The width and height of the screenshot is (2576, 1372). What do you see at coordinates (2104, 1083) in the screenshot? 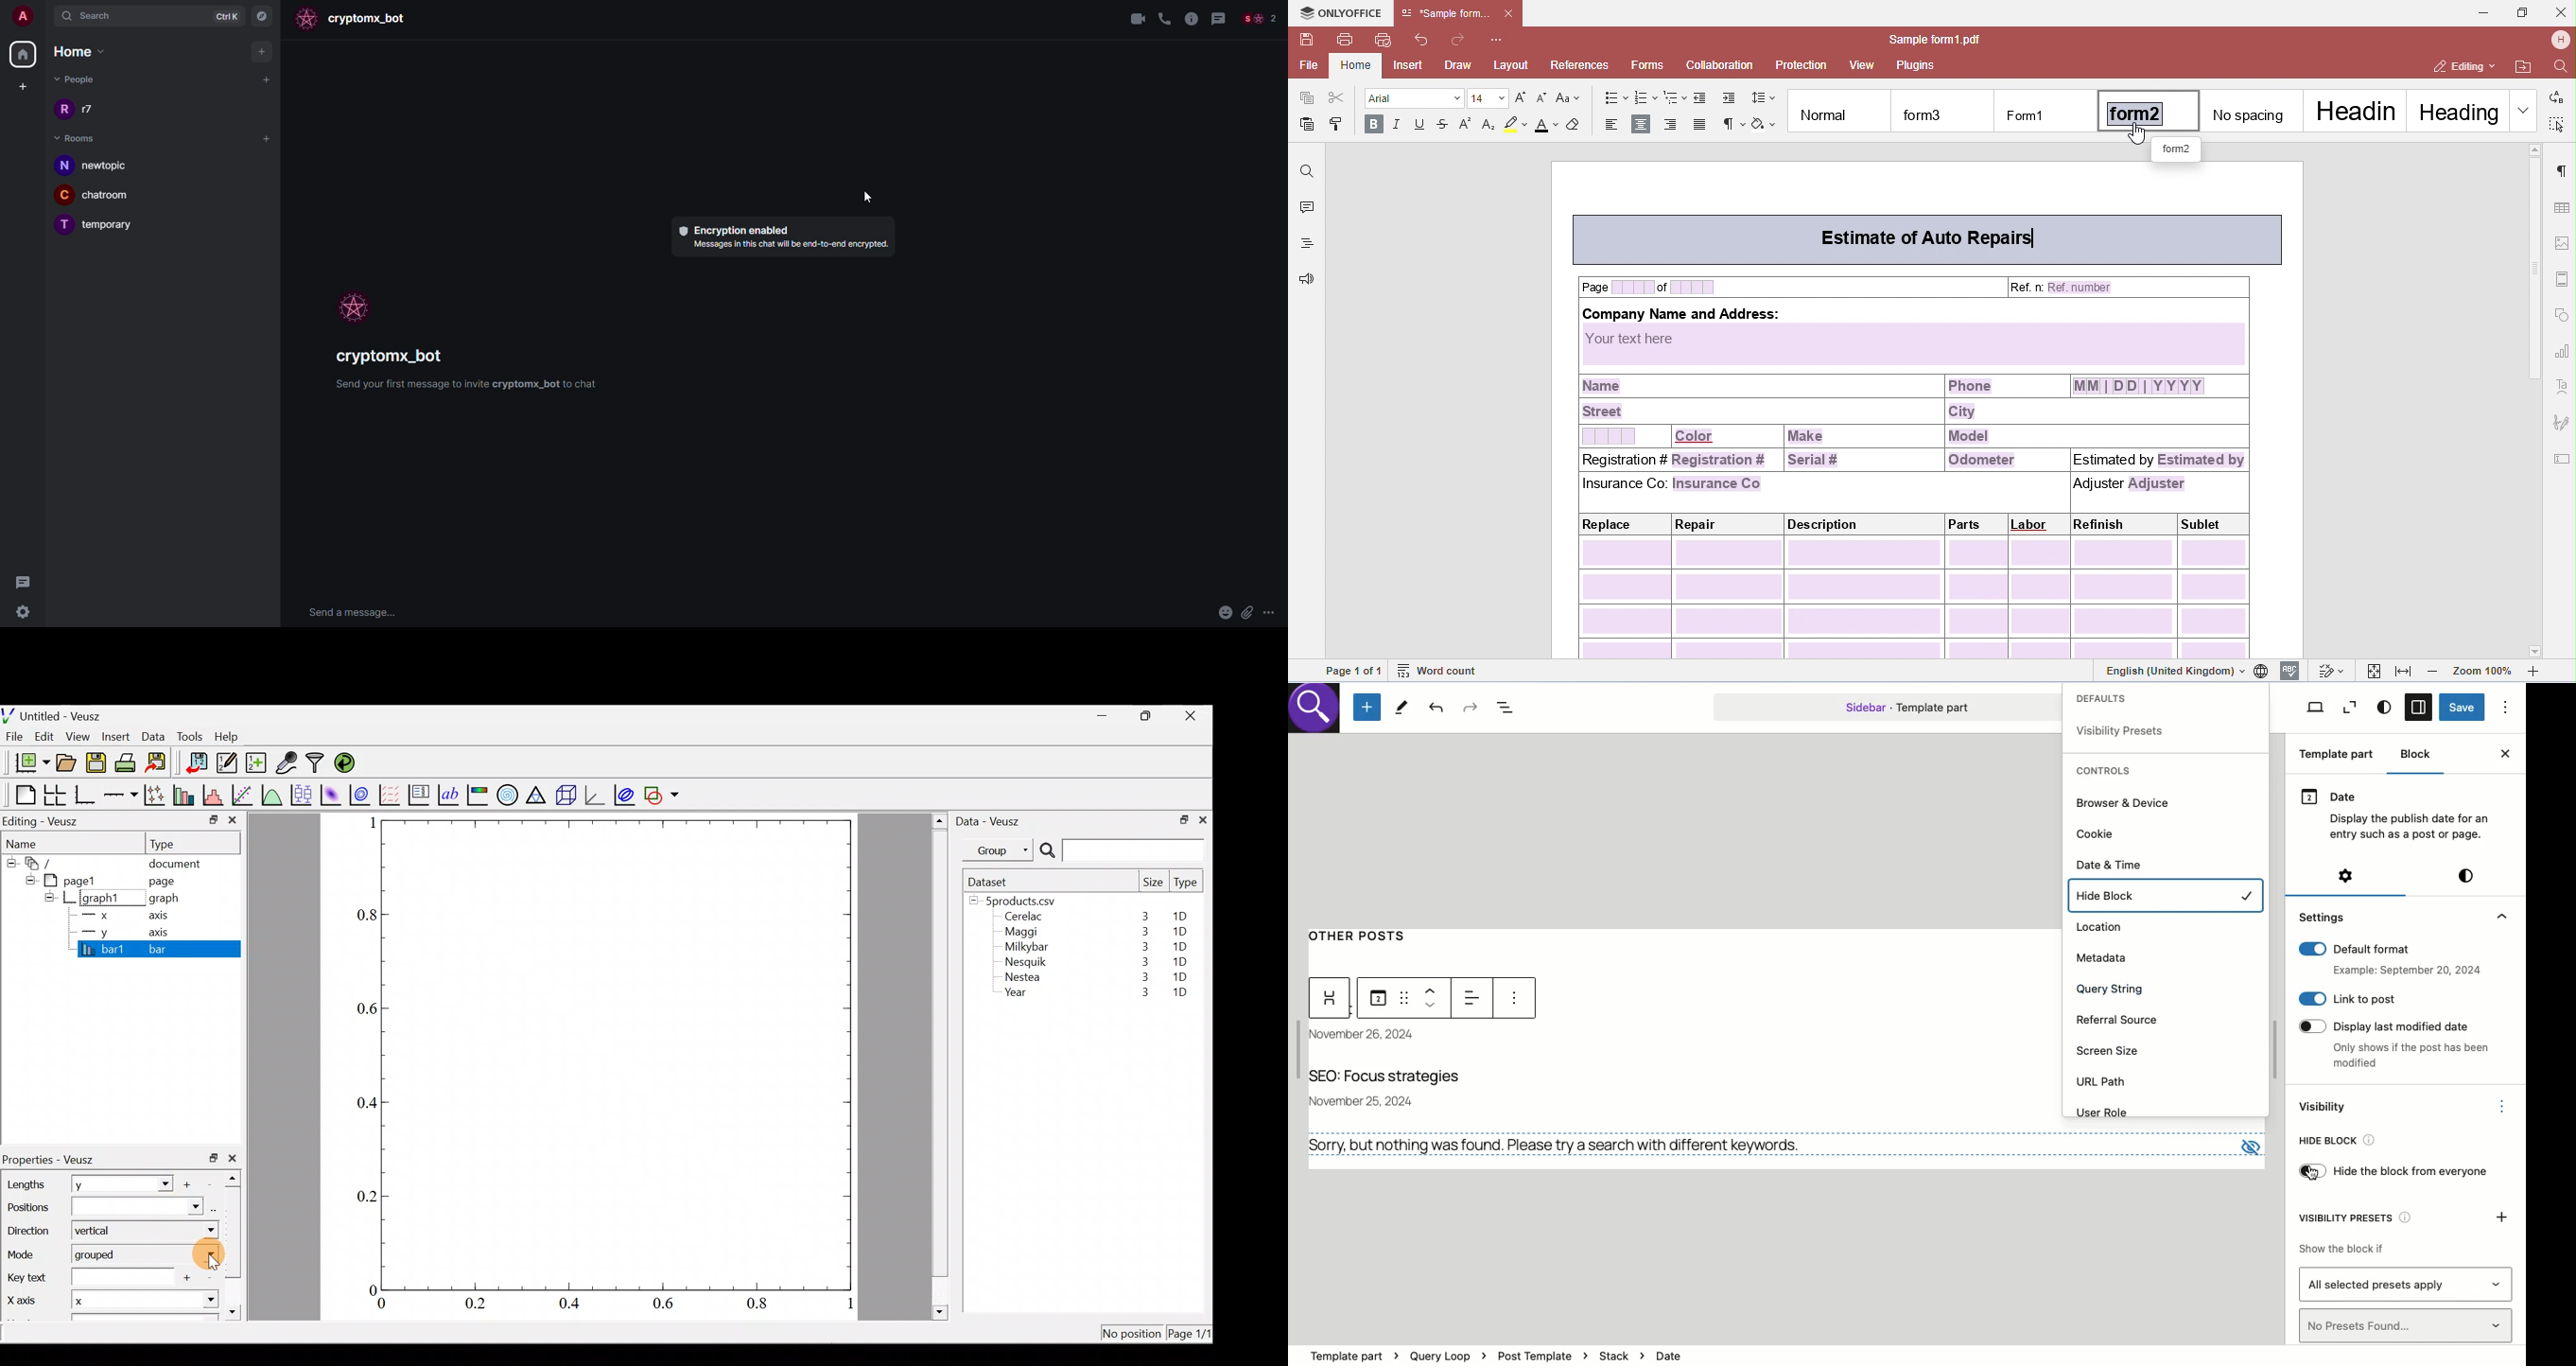
I see `URL path` at bounding box center [2104, 1083].